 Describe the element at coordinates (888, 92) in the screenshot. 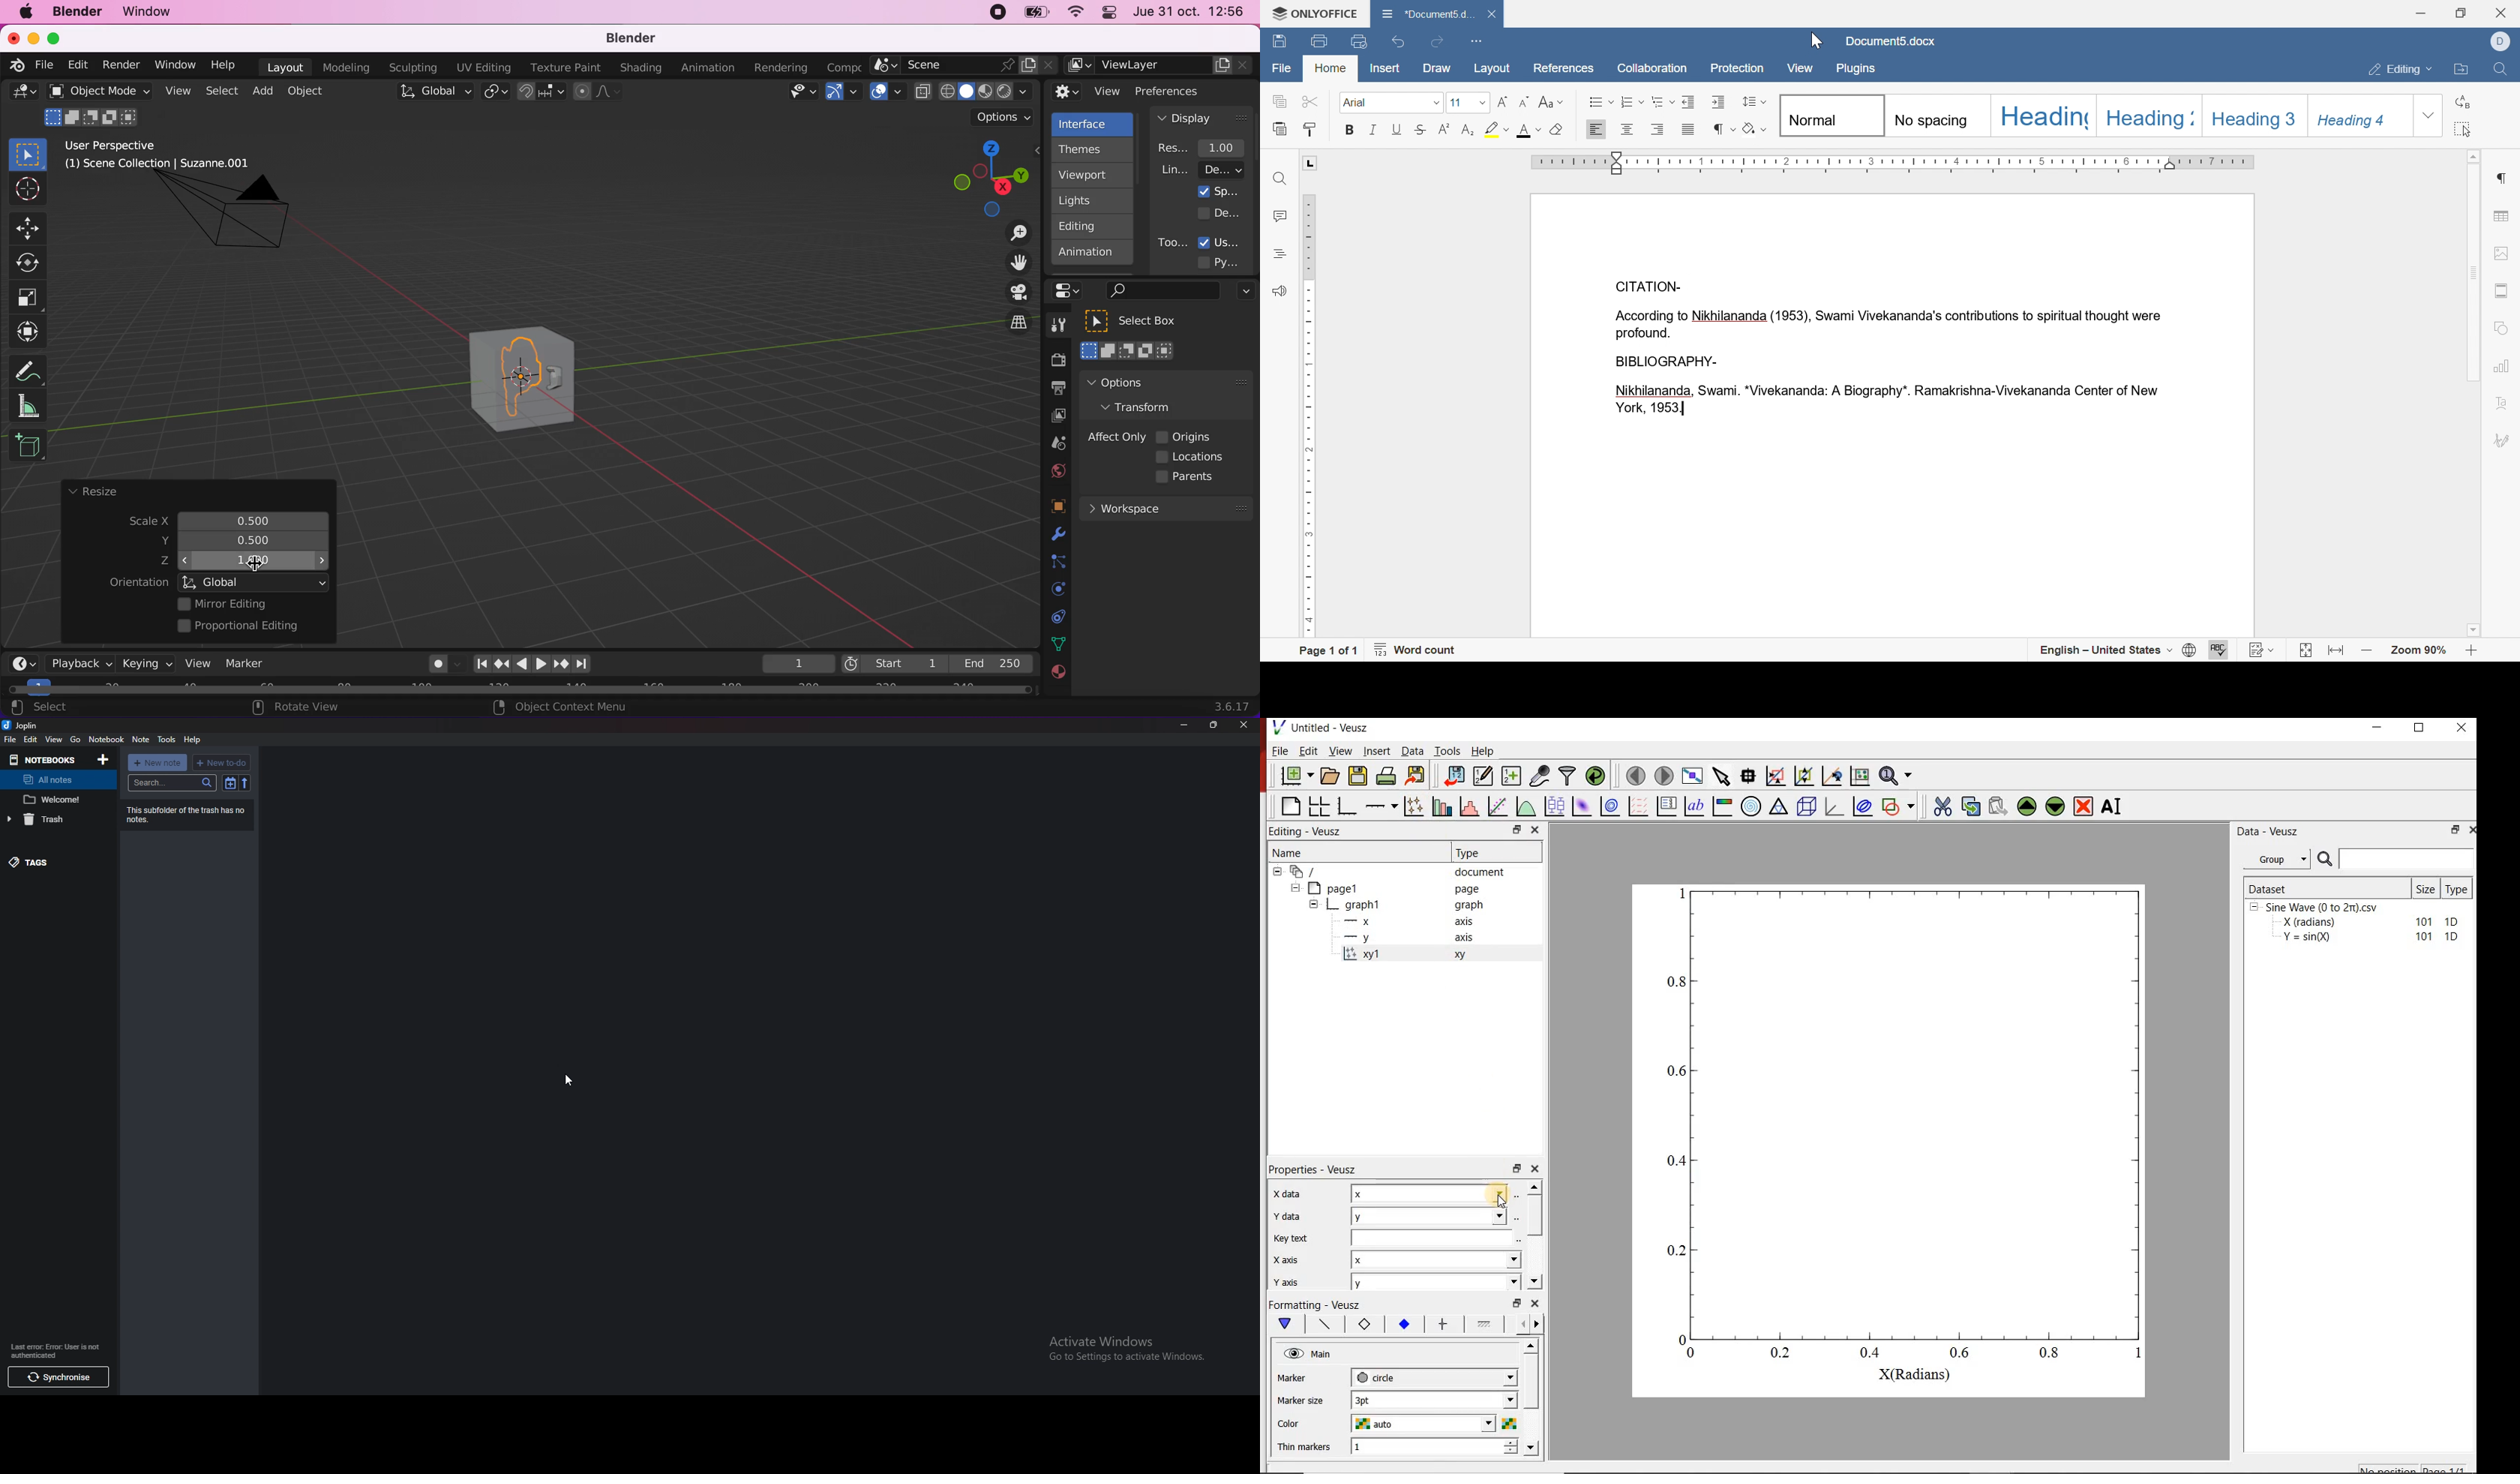

I see `overlays` at that location.